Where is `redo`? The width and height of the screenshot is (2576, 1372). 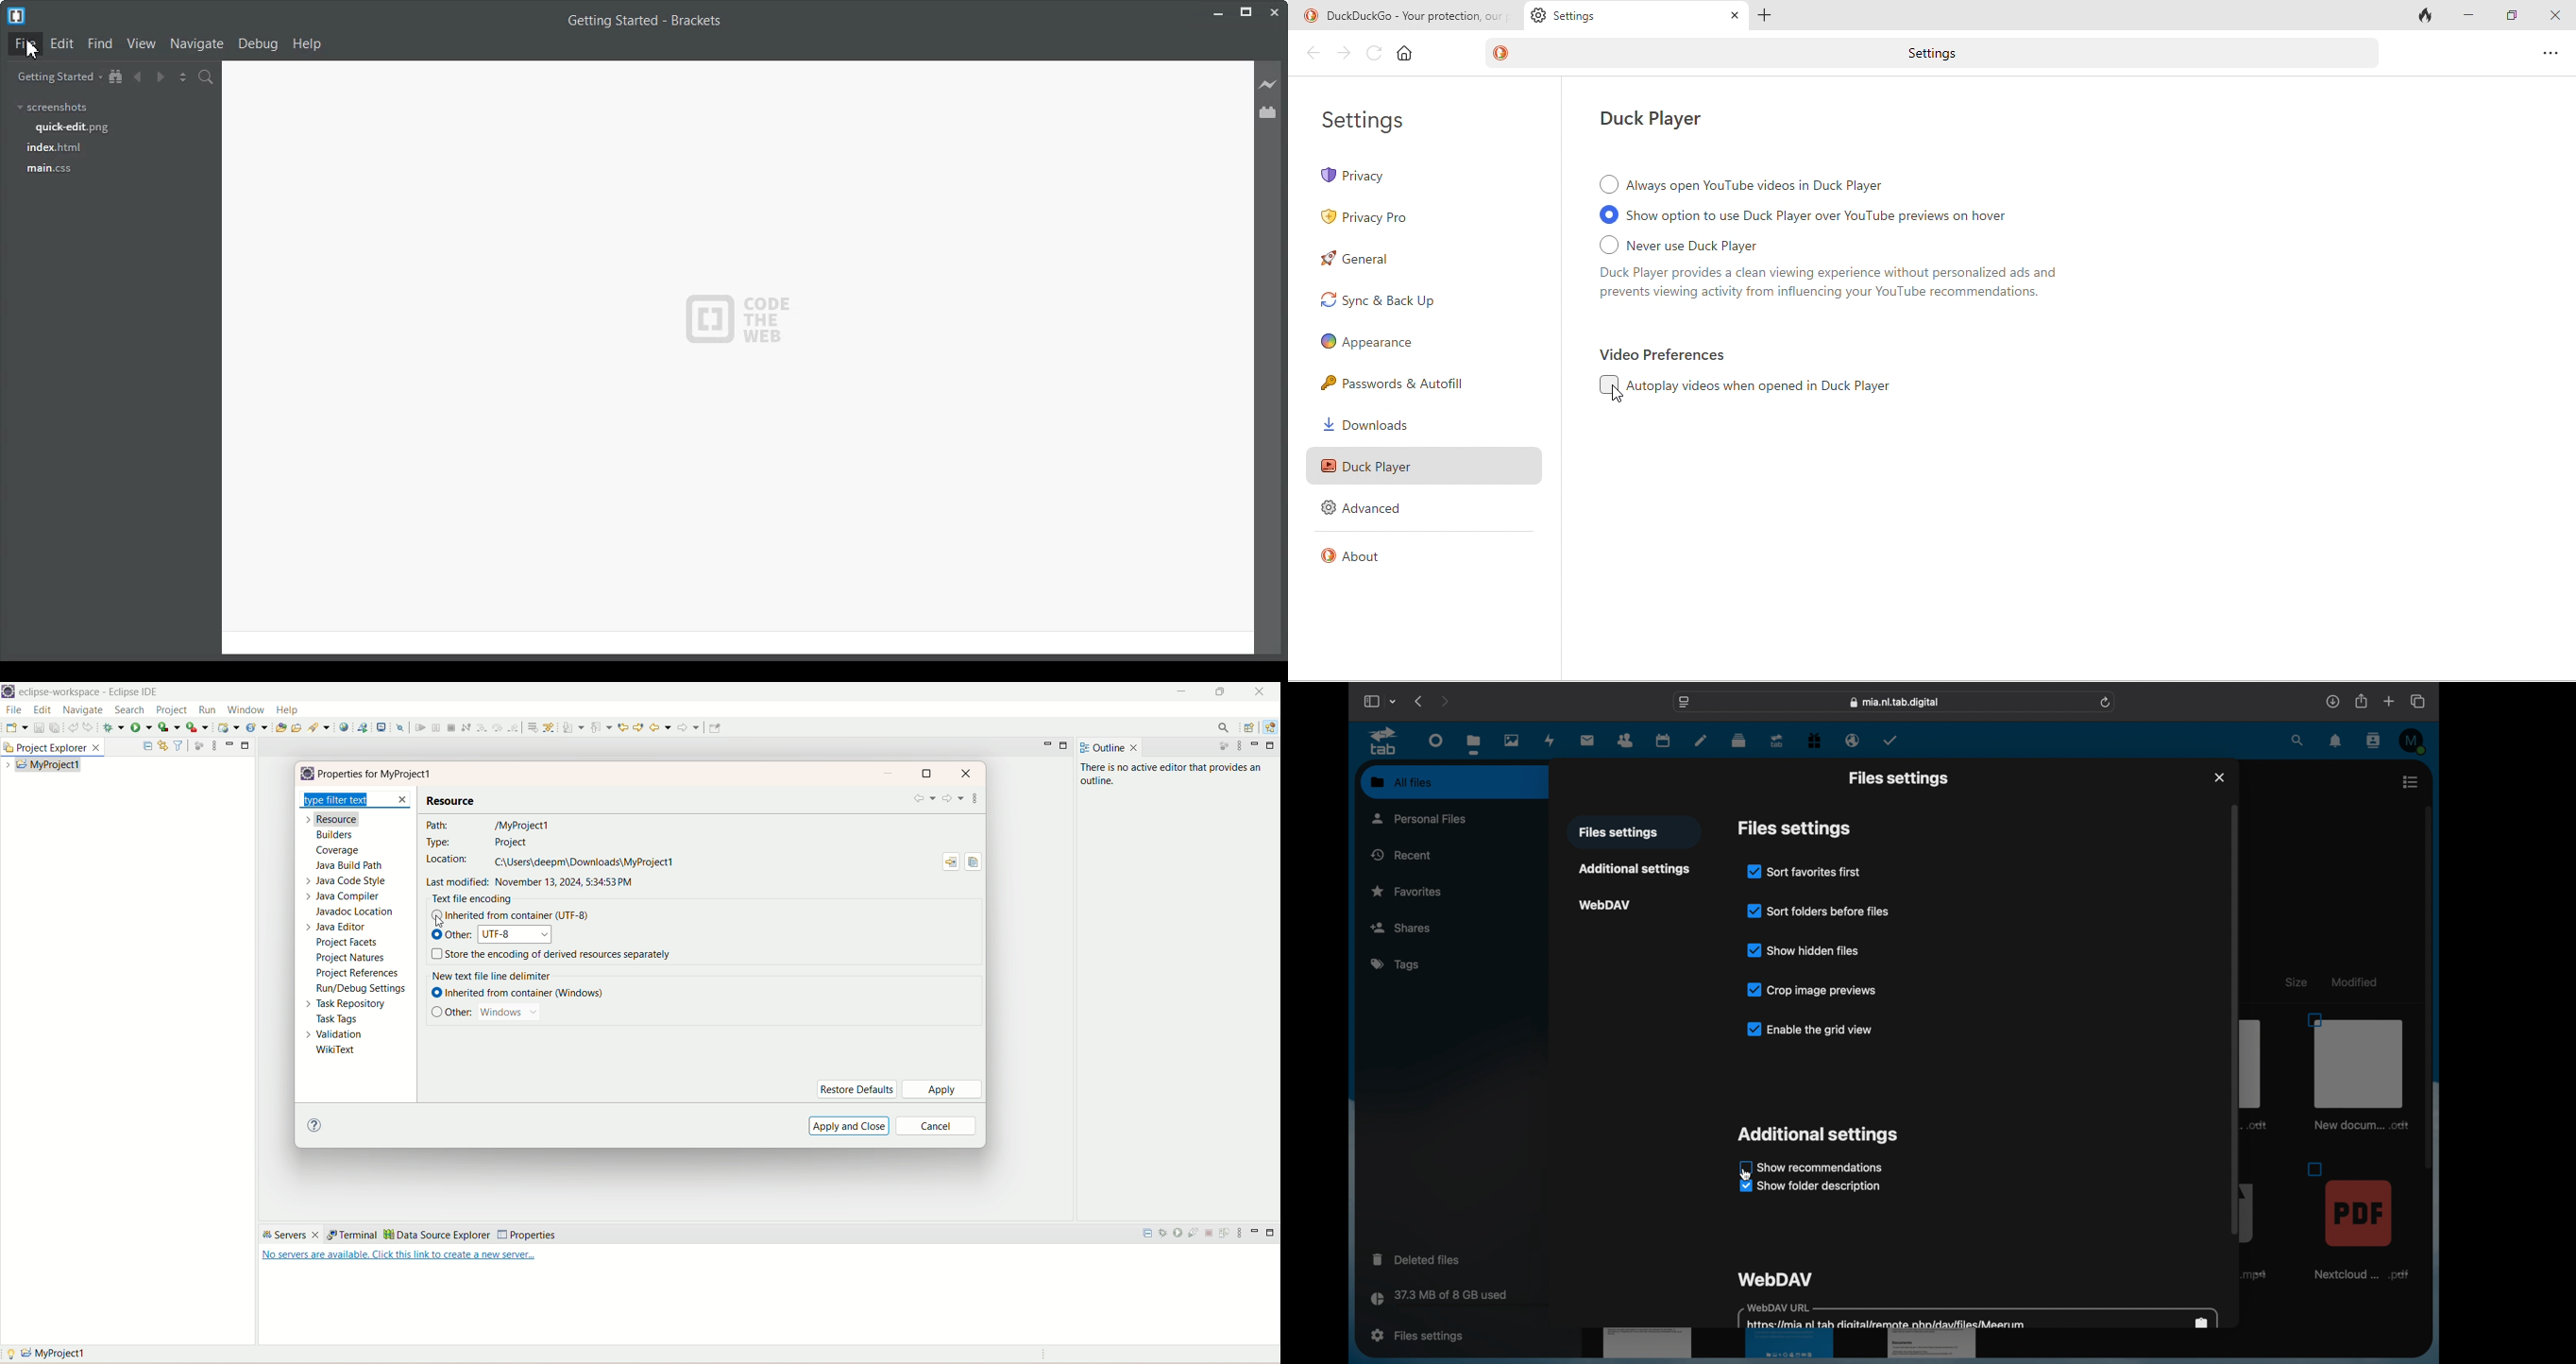 redo is located at coordinates (89, 727).